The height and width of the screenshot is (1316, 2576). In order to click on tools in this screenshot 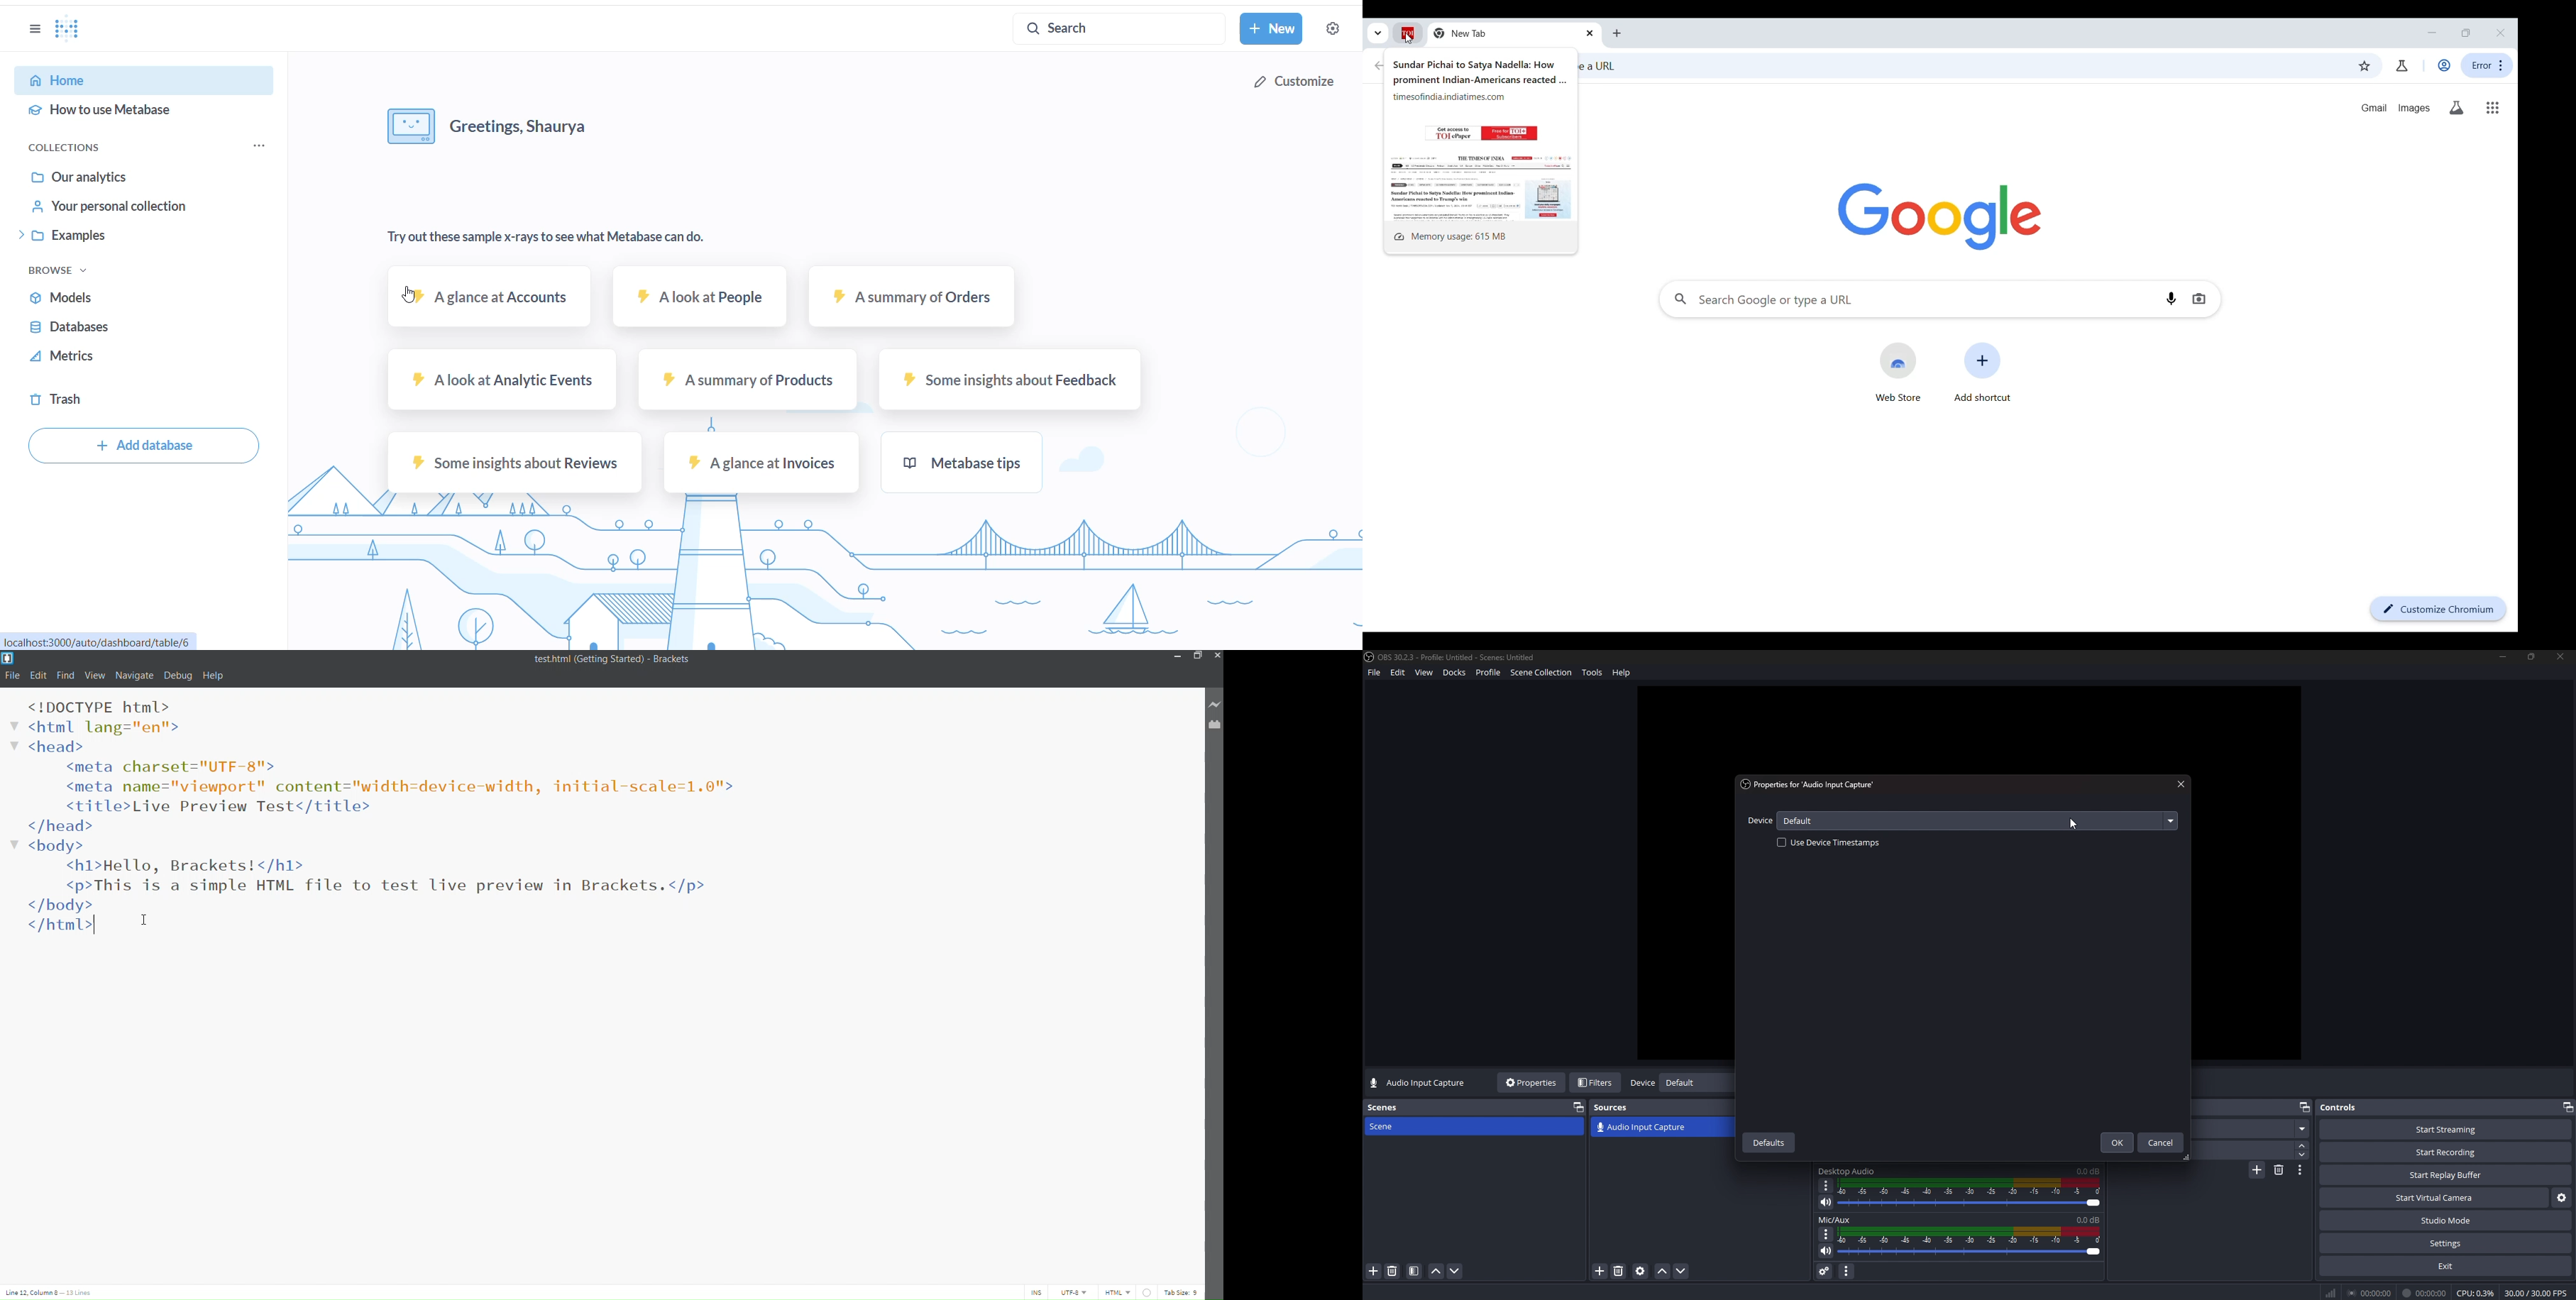, I will do `click(1595, 675)`.